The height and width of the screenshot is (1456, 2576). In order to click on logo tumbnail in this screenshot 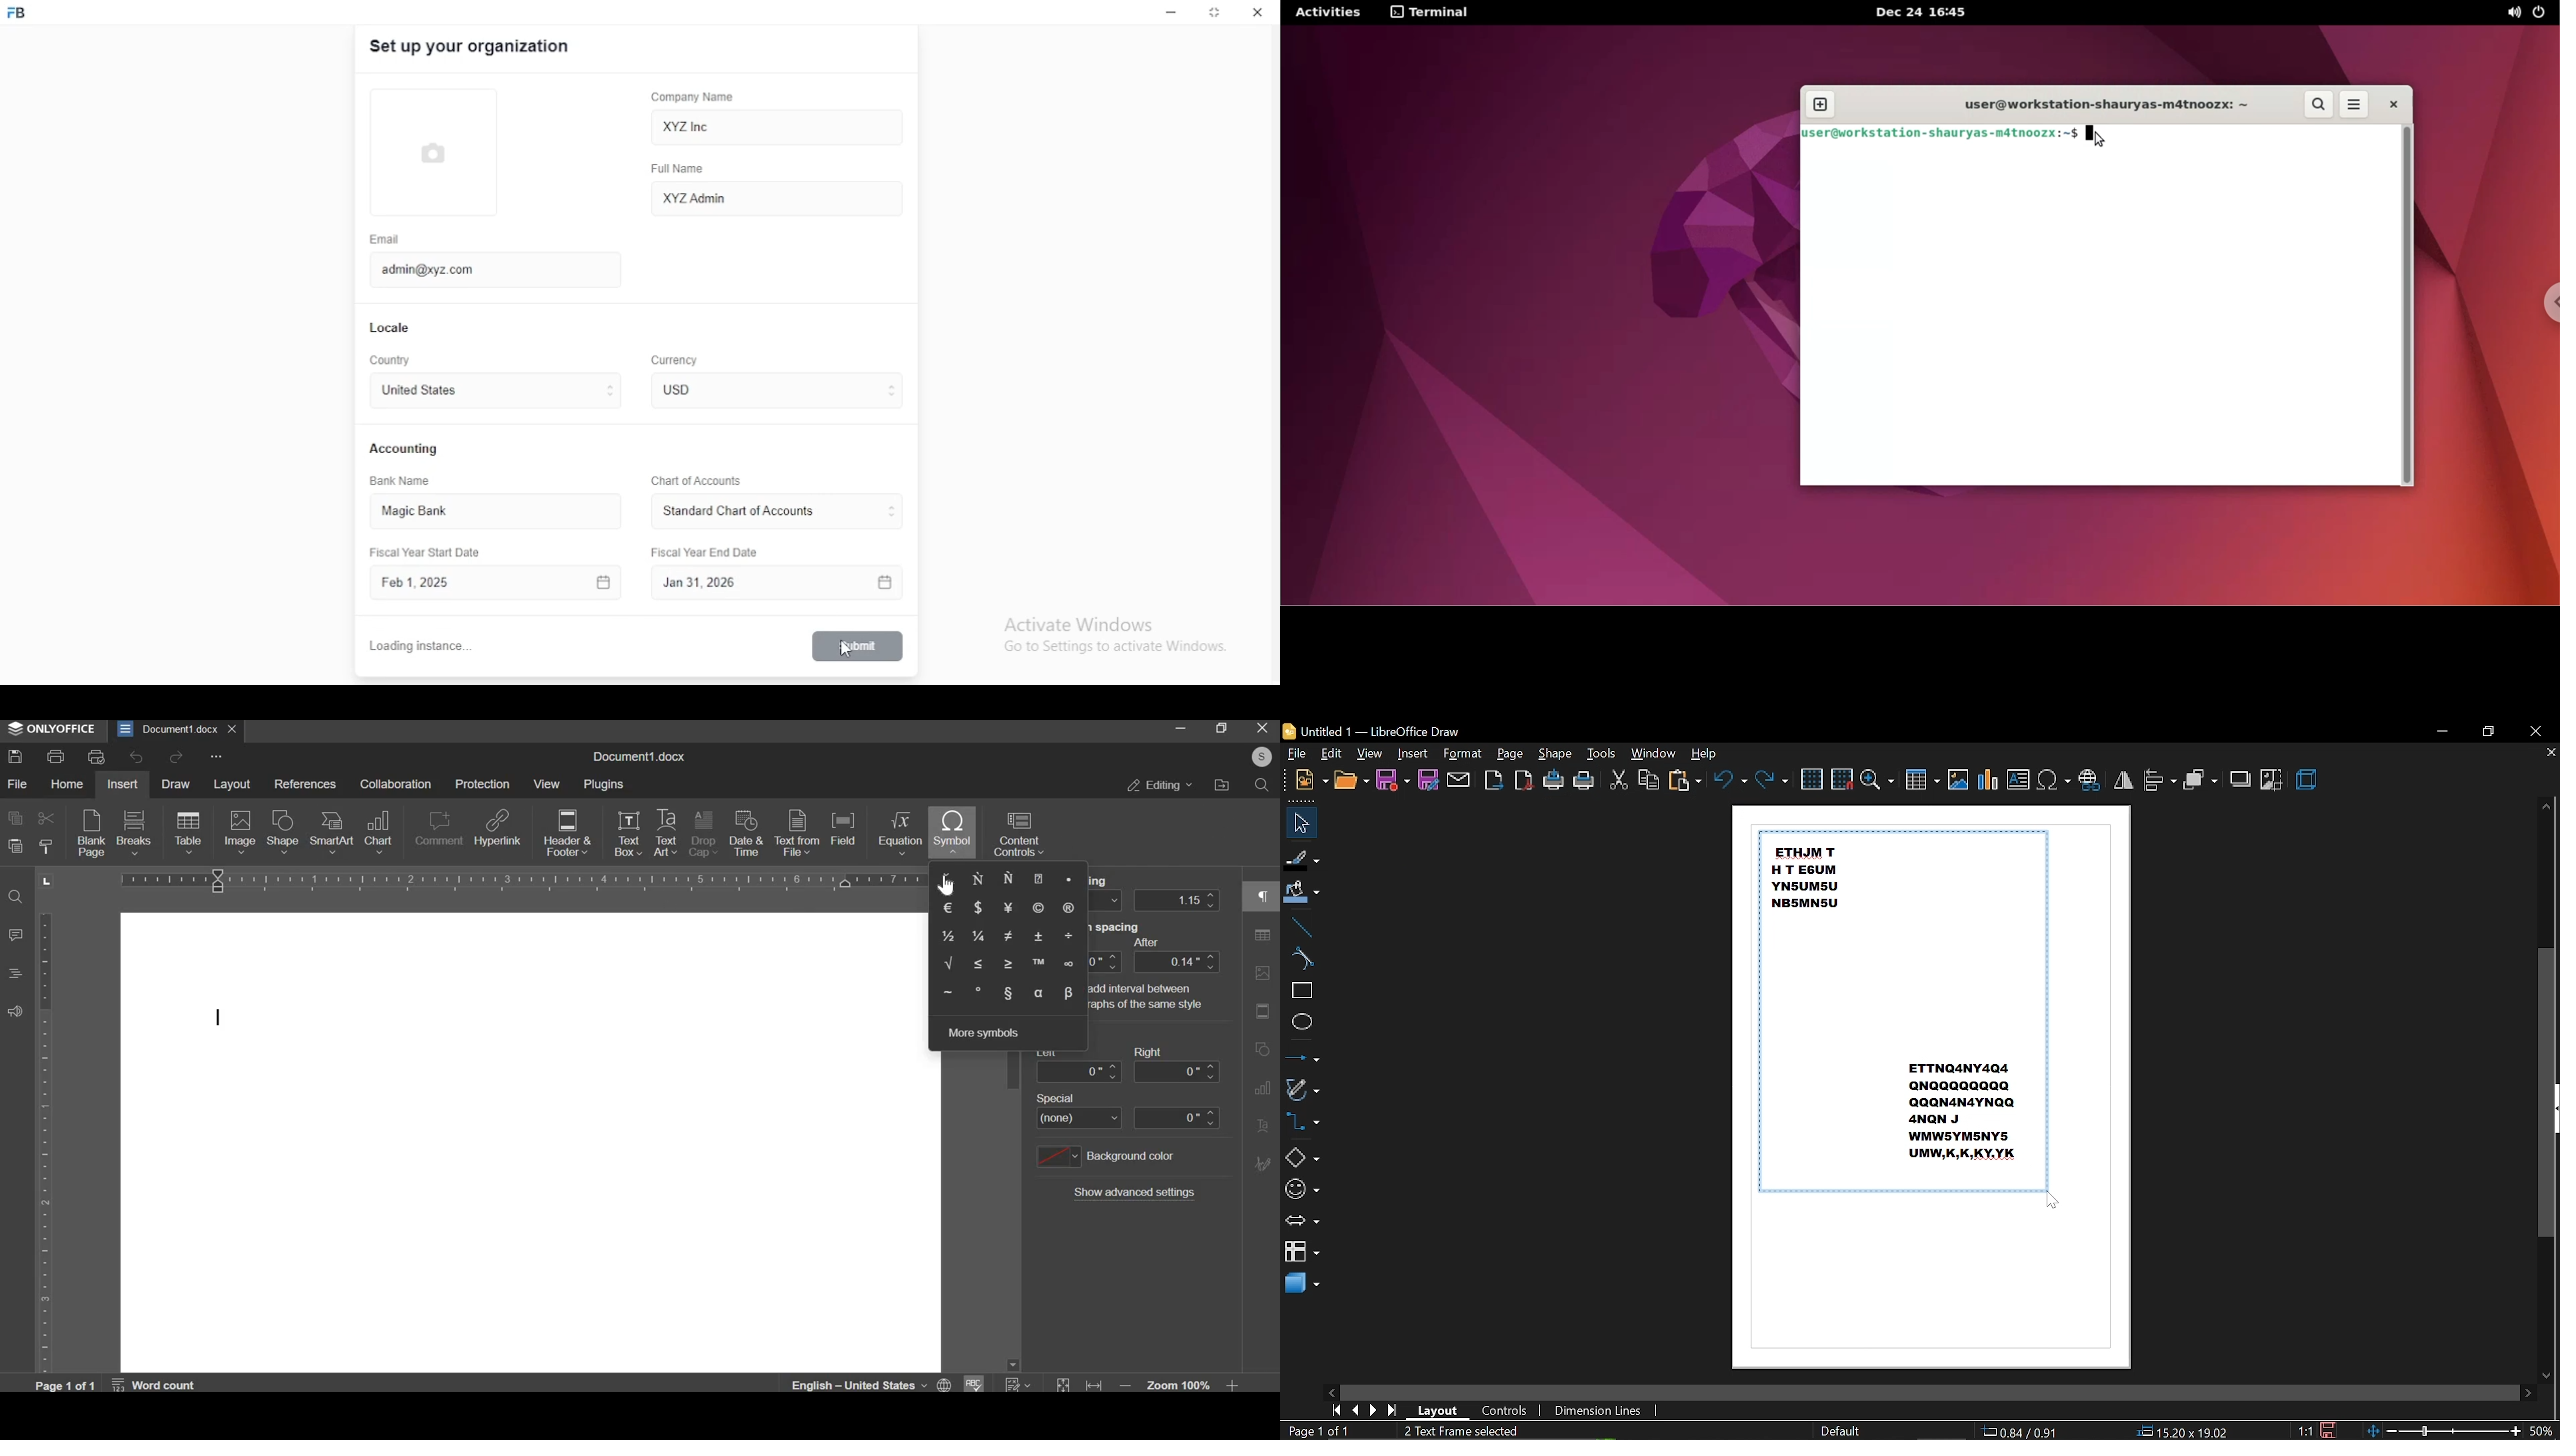, I will do `click(448, 153)`.